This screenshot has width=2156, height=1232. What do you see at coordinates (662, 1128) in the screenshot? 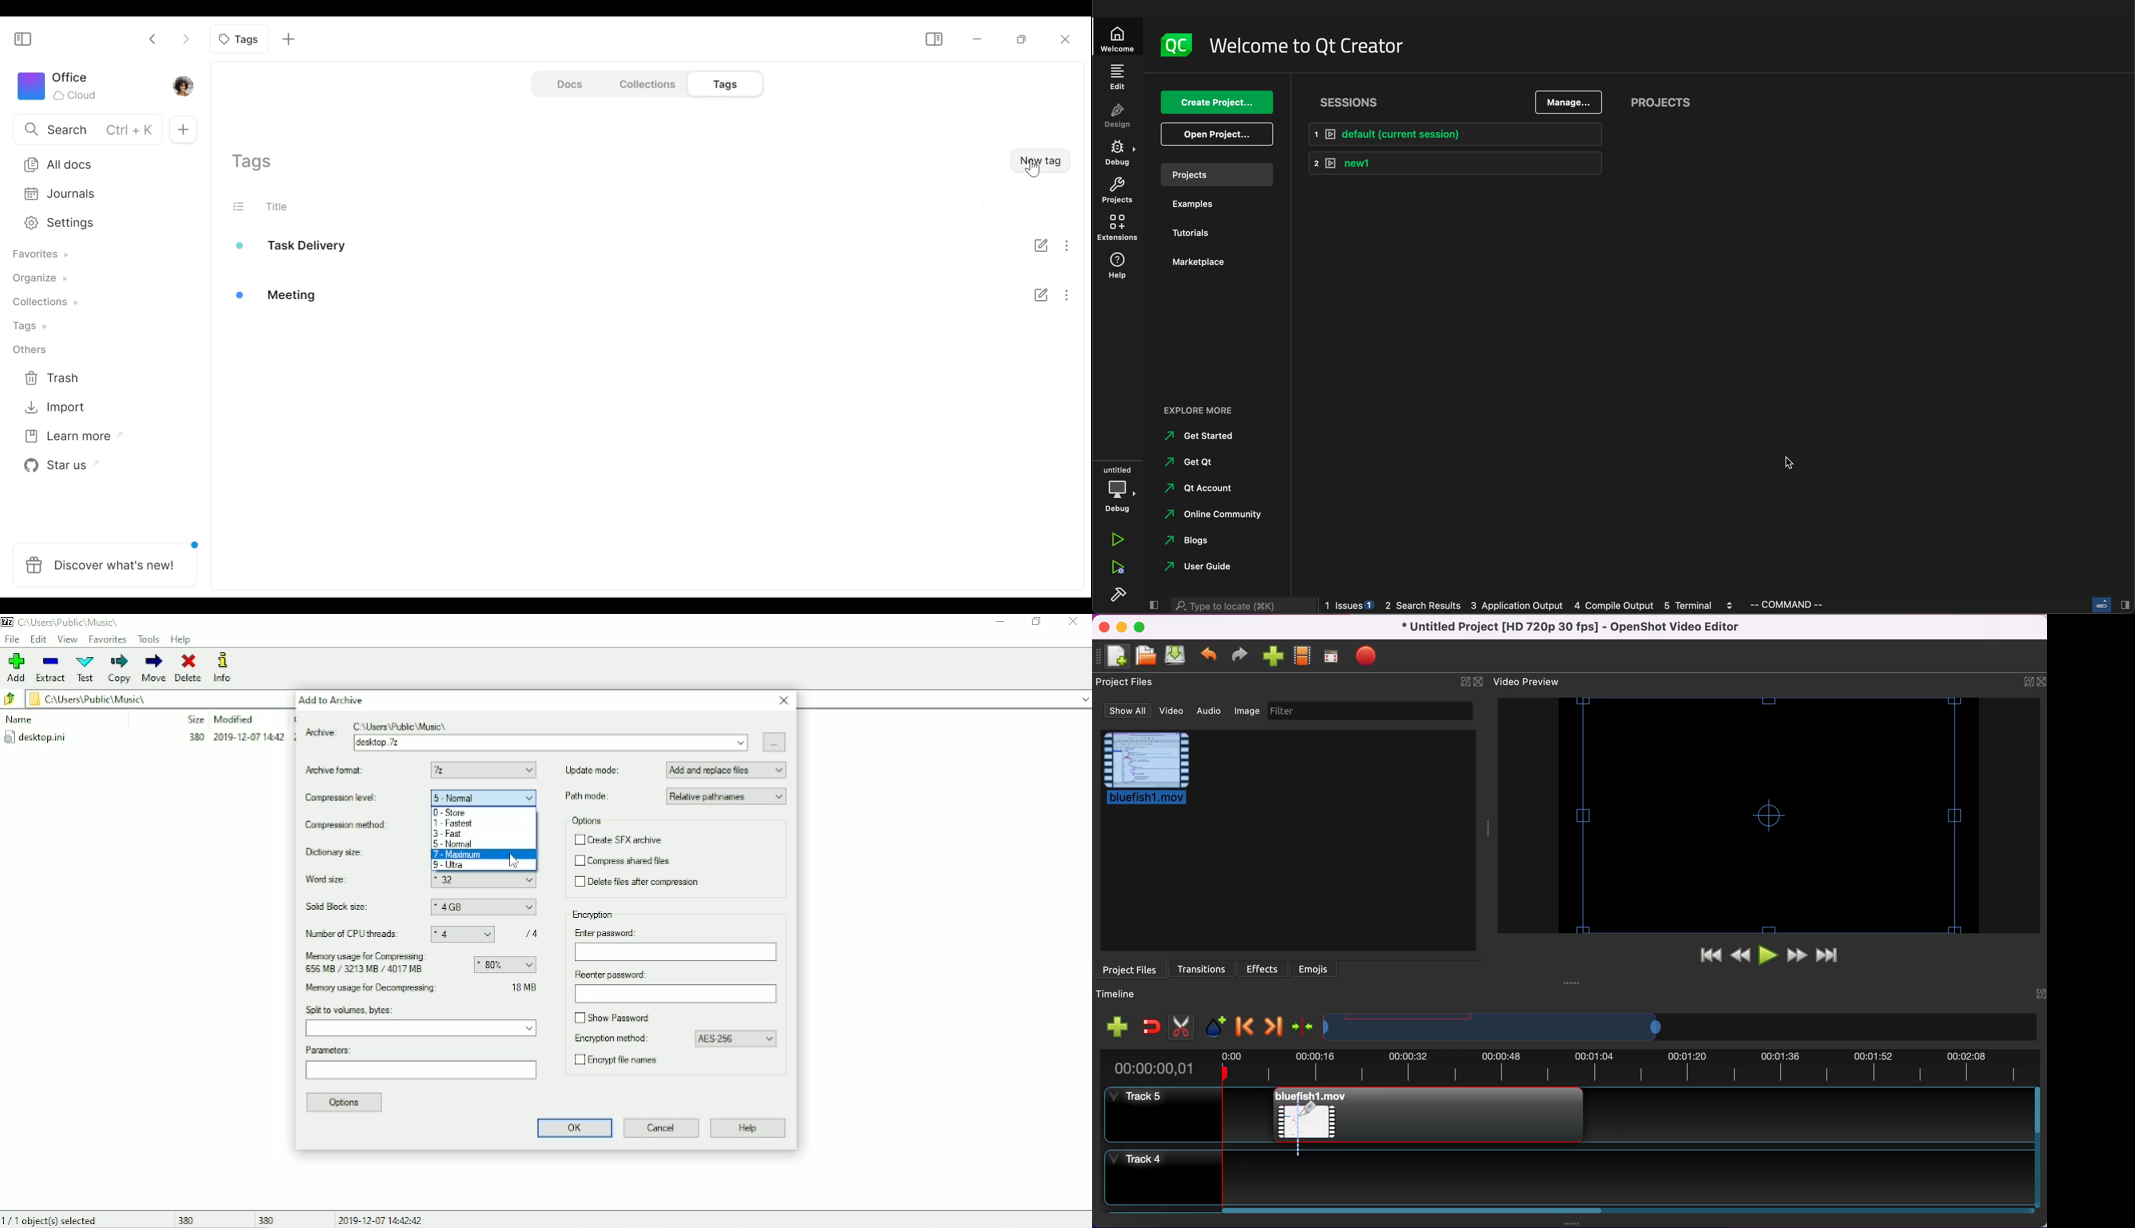
I see `Cancel` at bounding box center [662, 1128].